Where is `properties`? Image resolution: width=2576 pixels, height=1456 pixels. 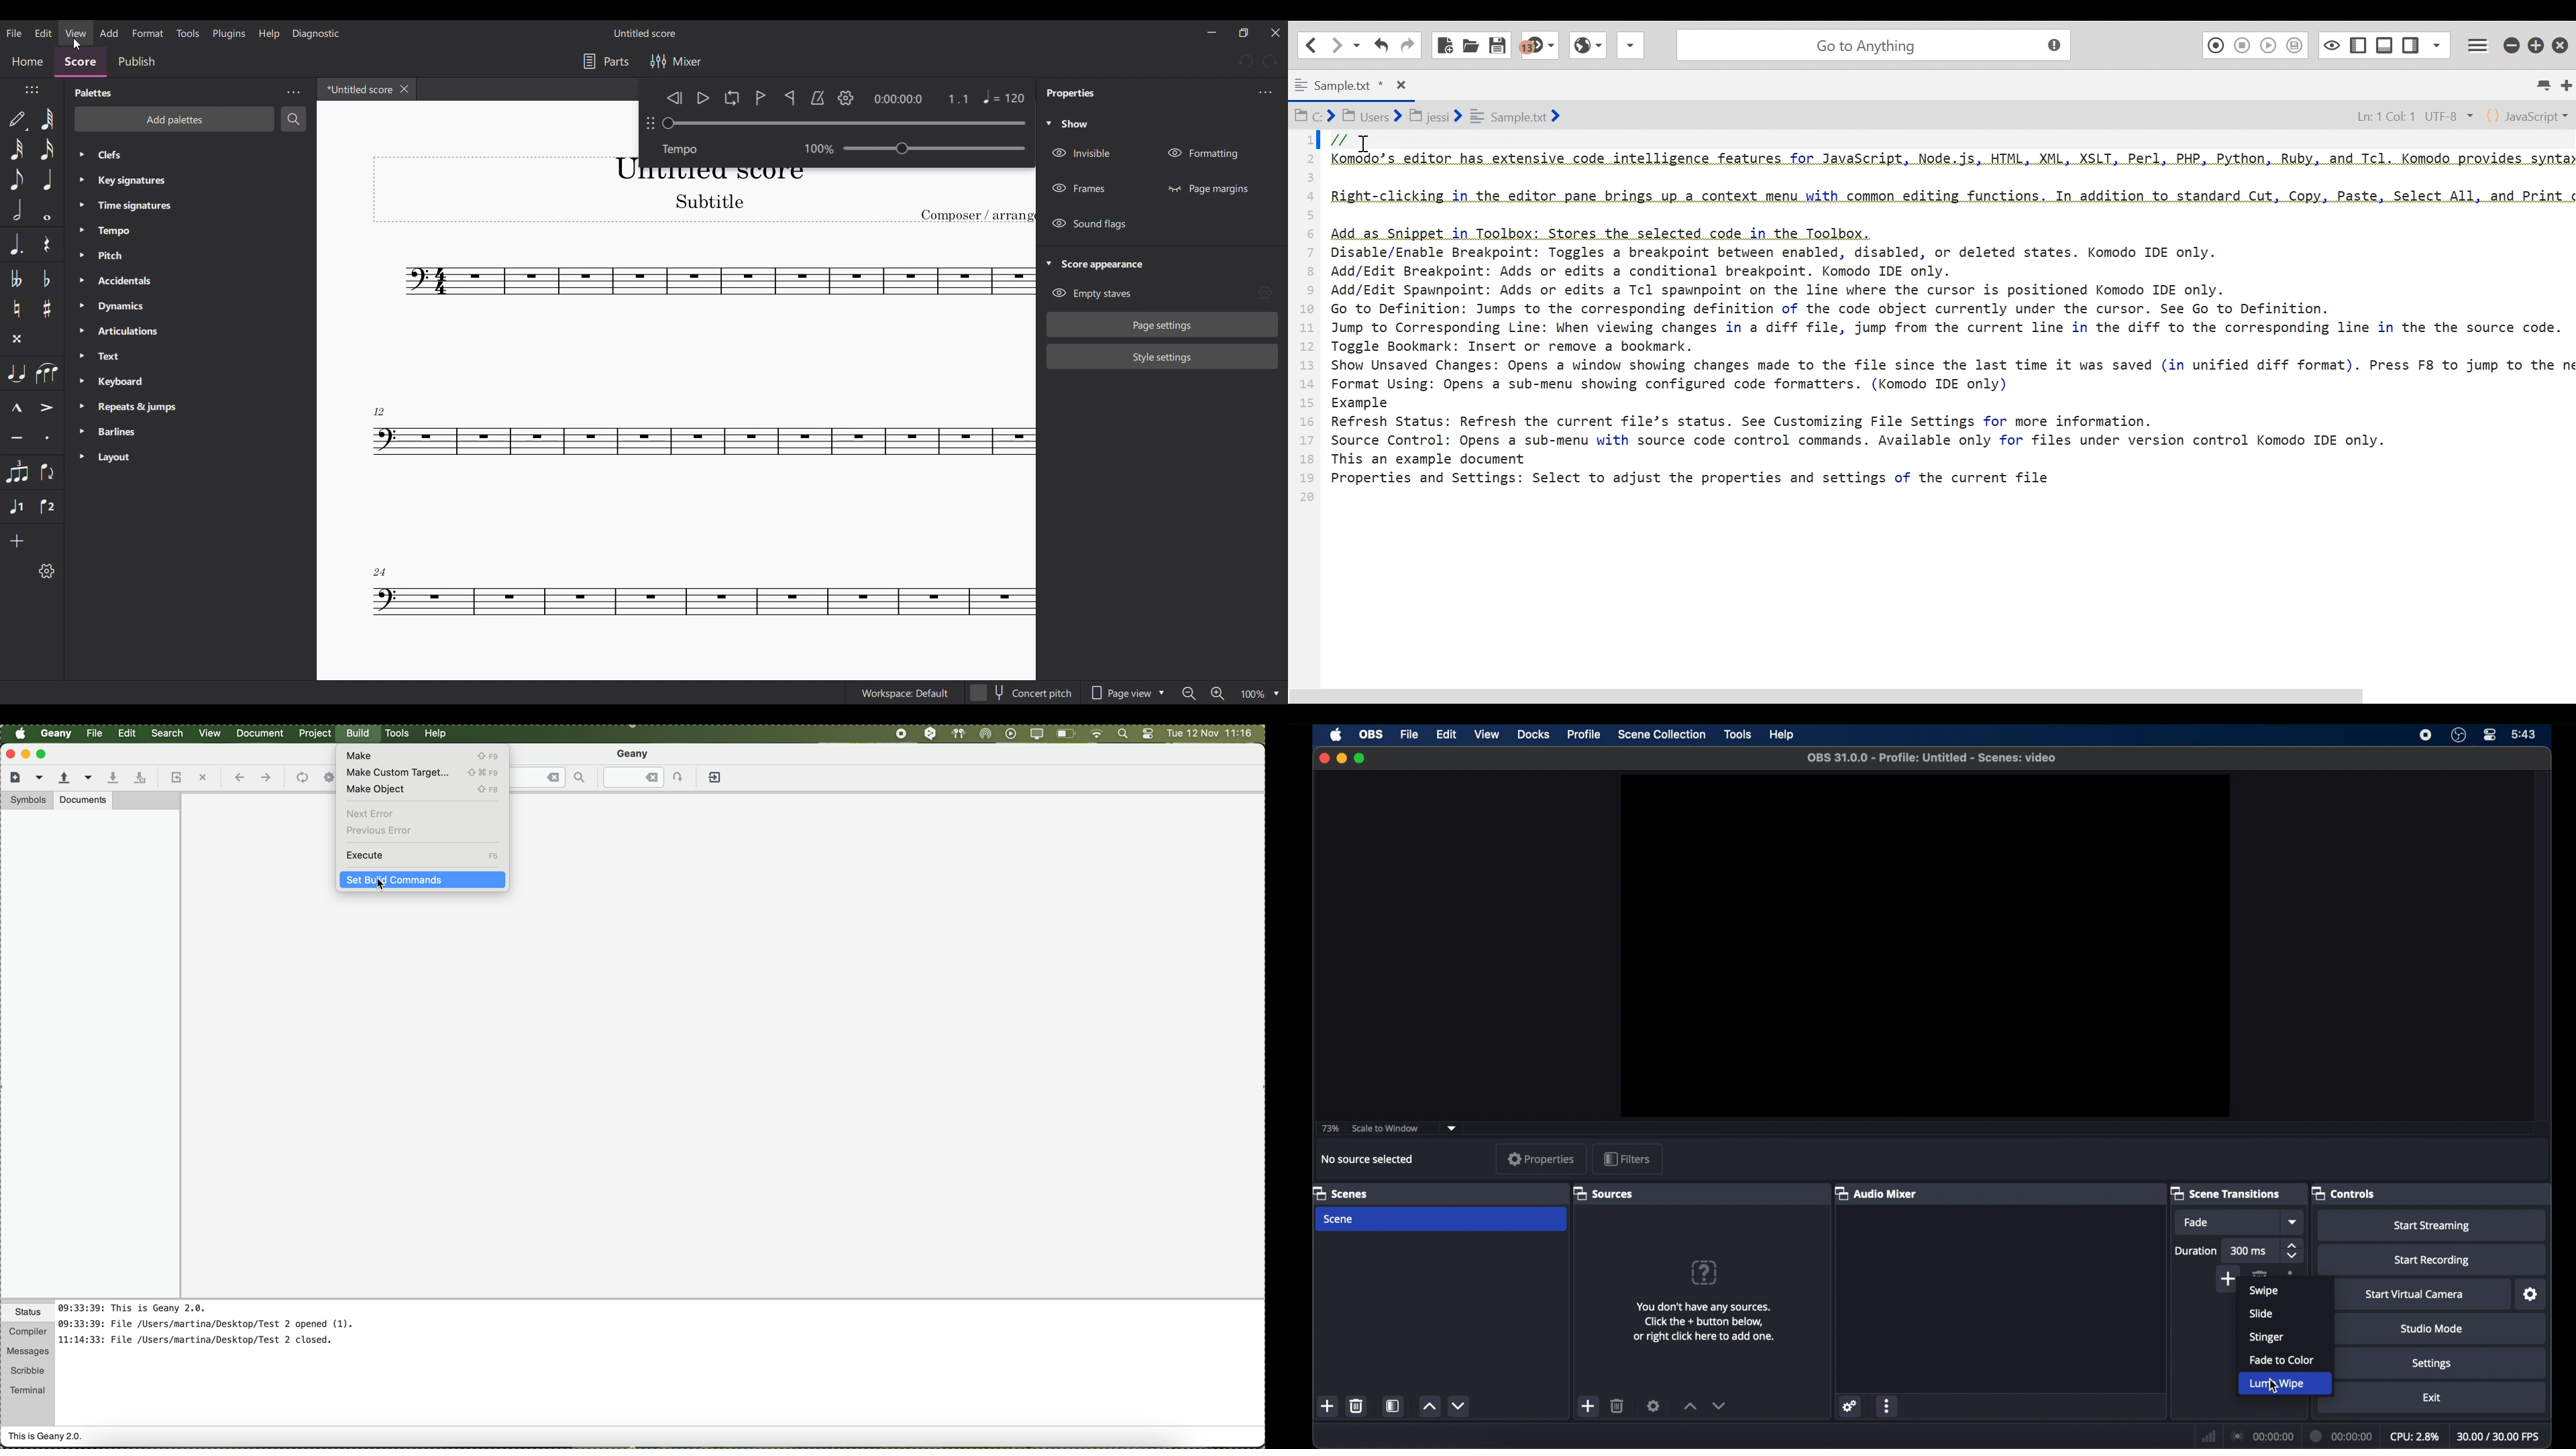
properties is located at coordinates (1070, 95).